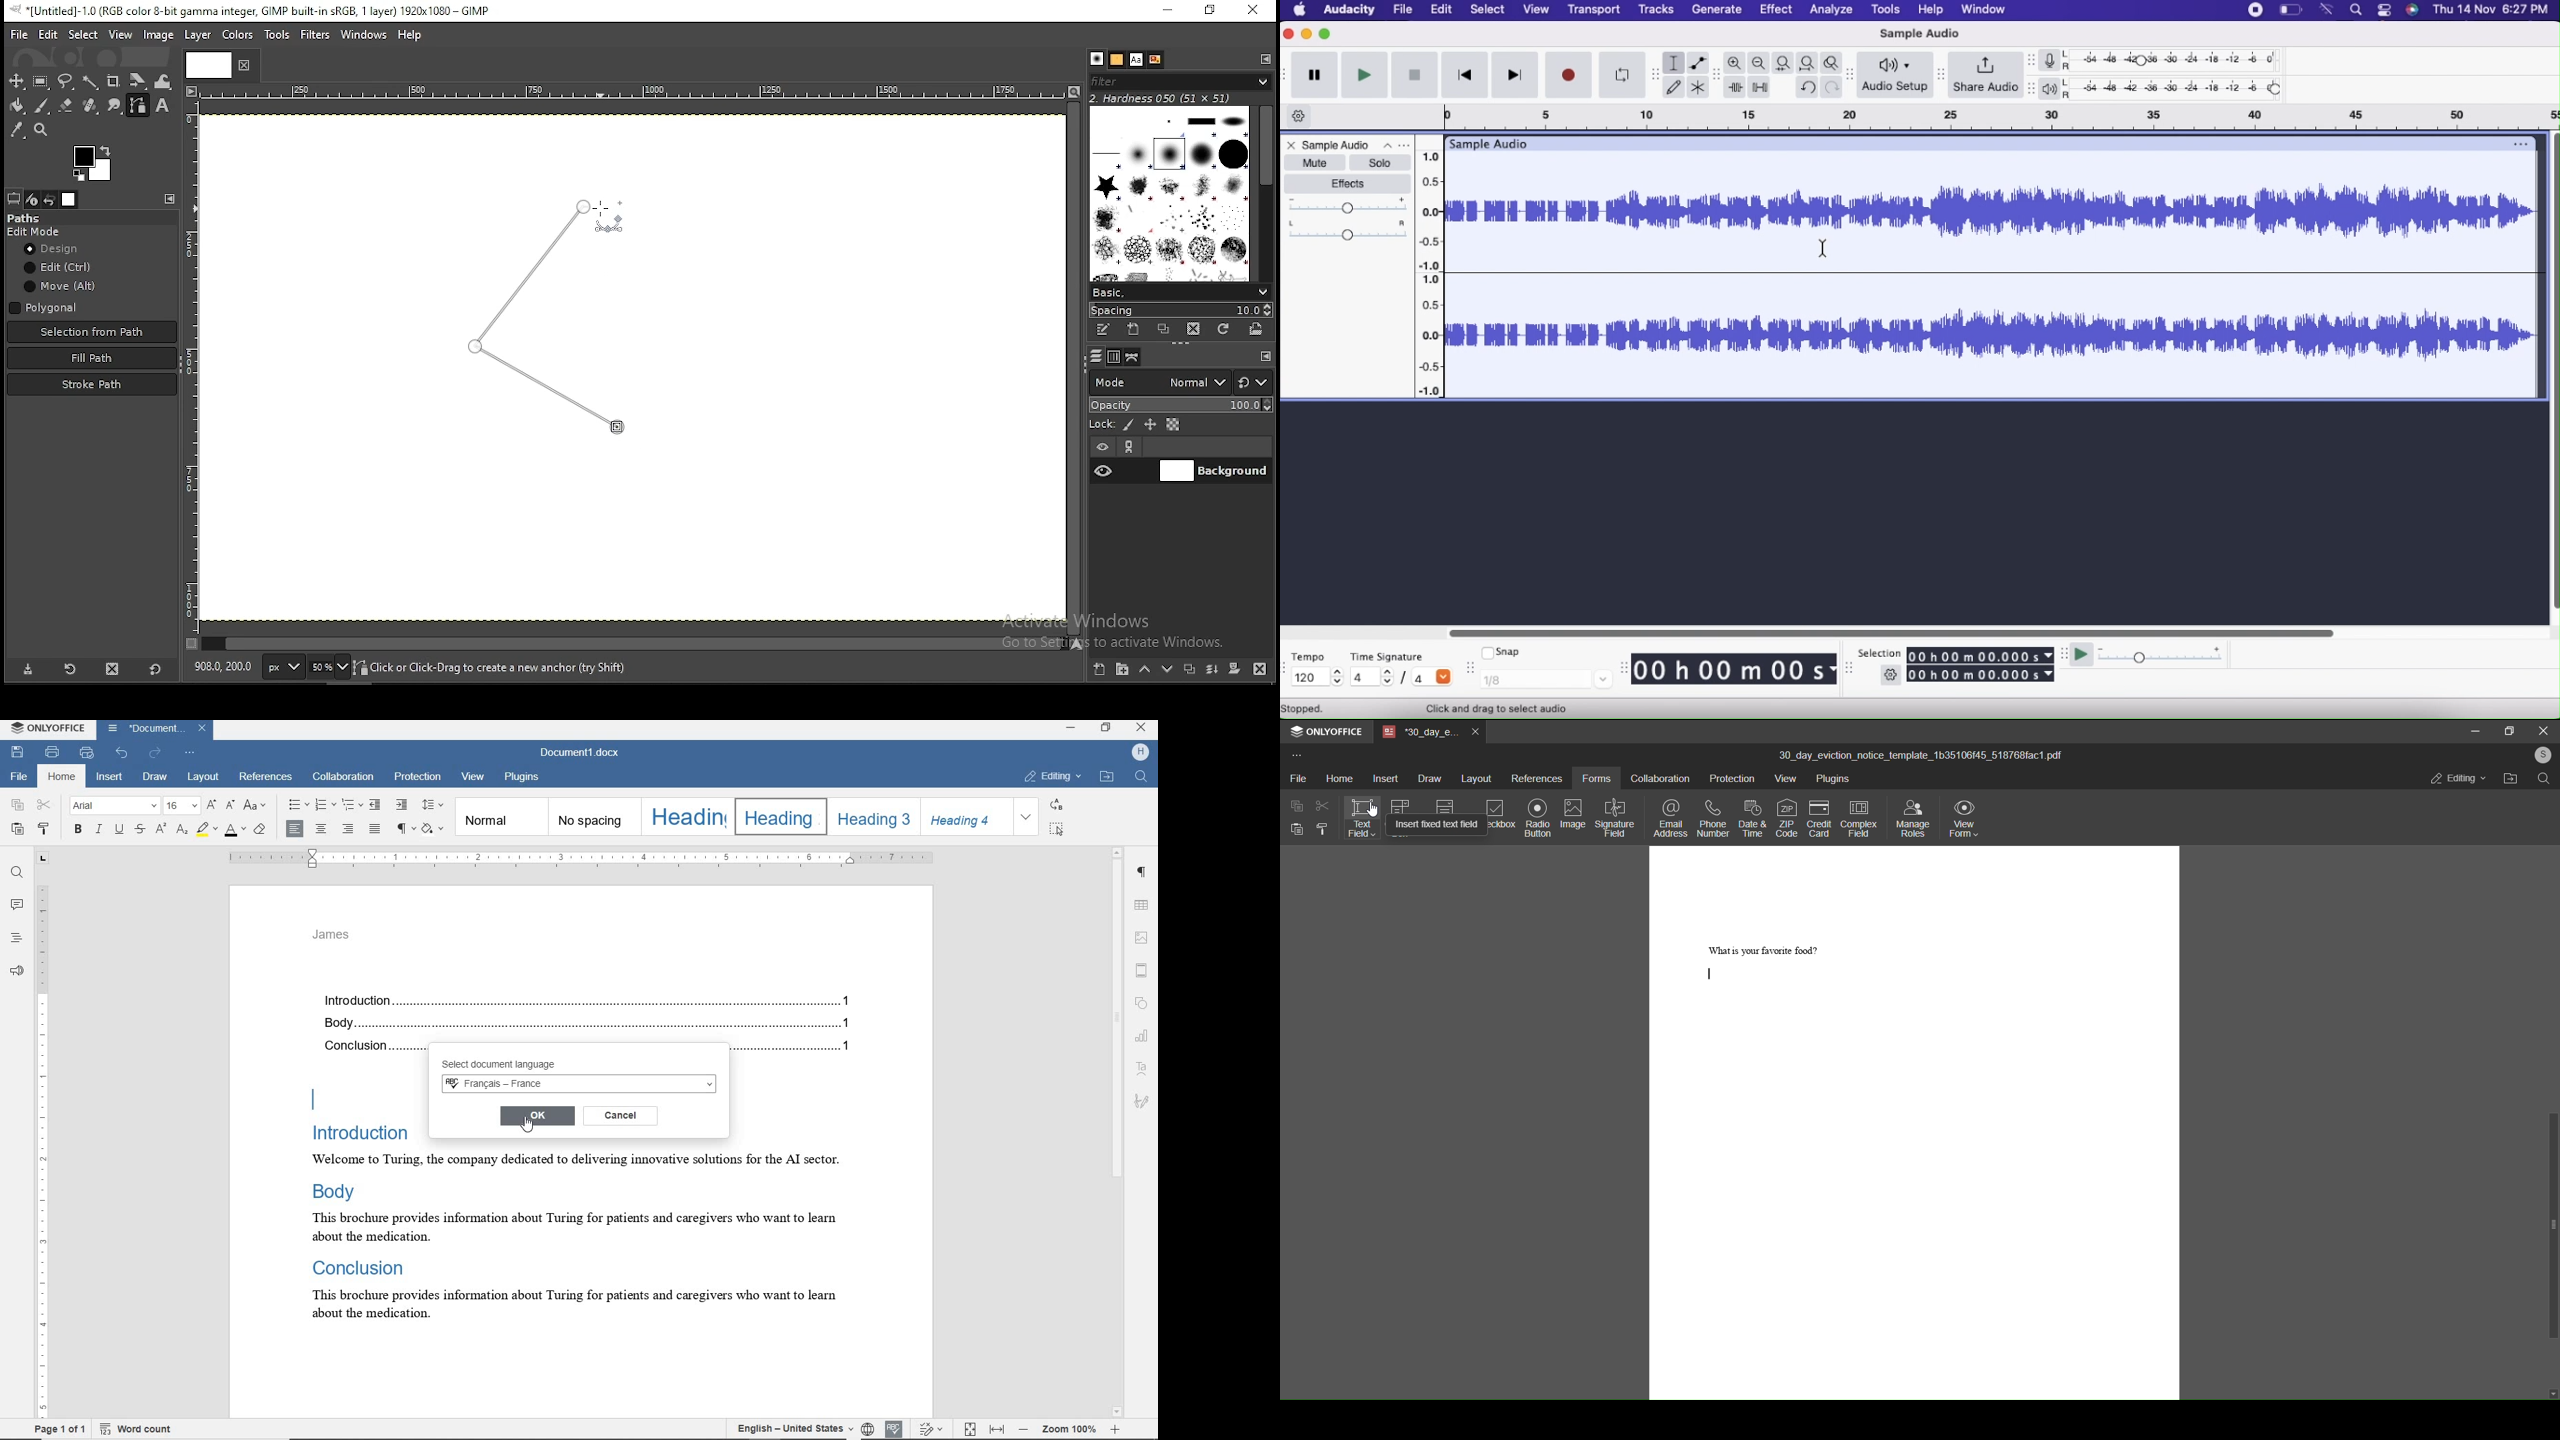  What do you see at coordinates (314, 34) in the screenshot?
I see `filters` at bounding box center [314, 34].